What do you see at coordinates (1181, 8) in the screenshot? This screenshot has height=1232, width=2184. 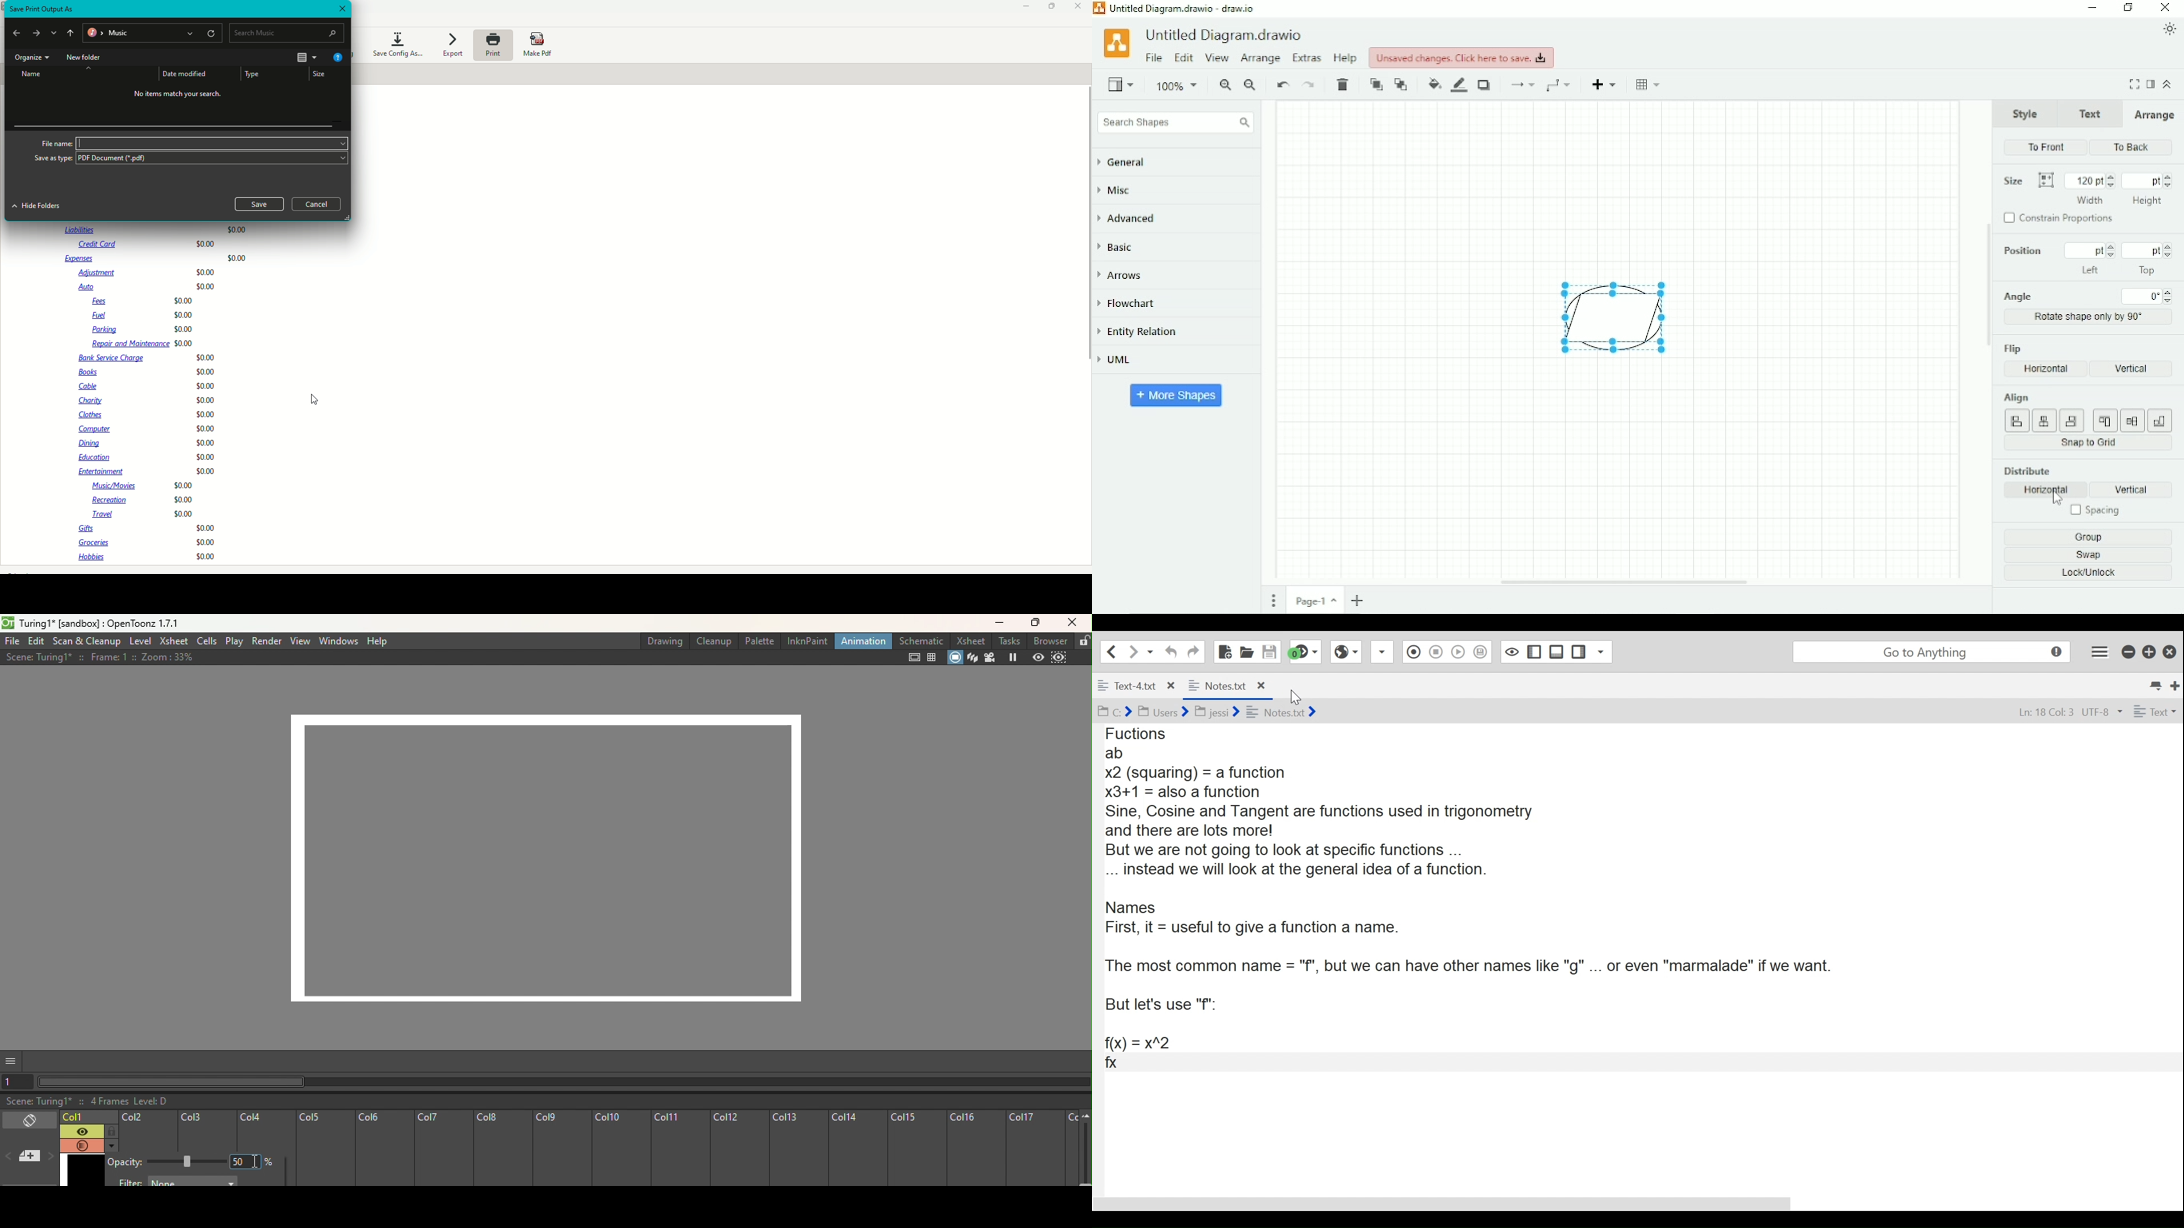 I see `Title ` at bounding box center [1181, 8].